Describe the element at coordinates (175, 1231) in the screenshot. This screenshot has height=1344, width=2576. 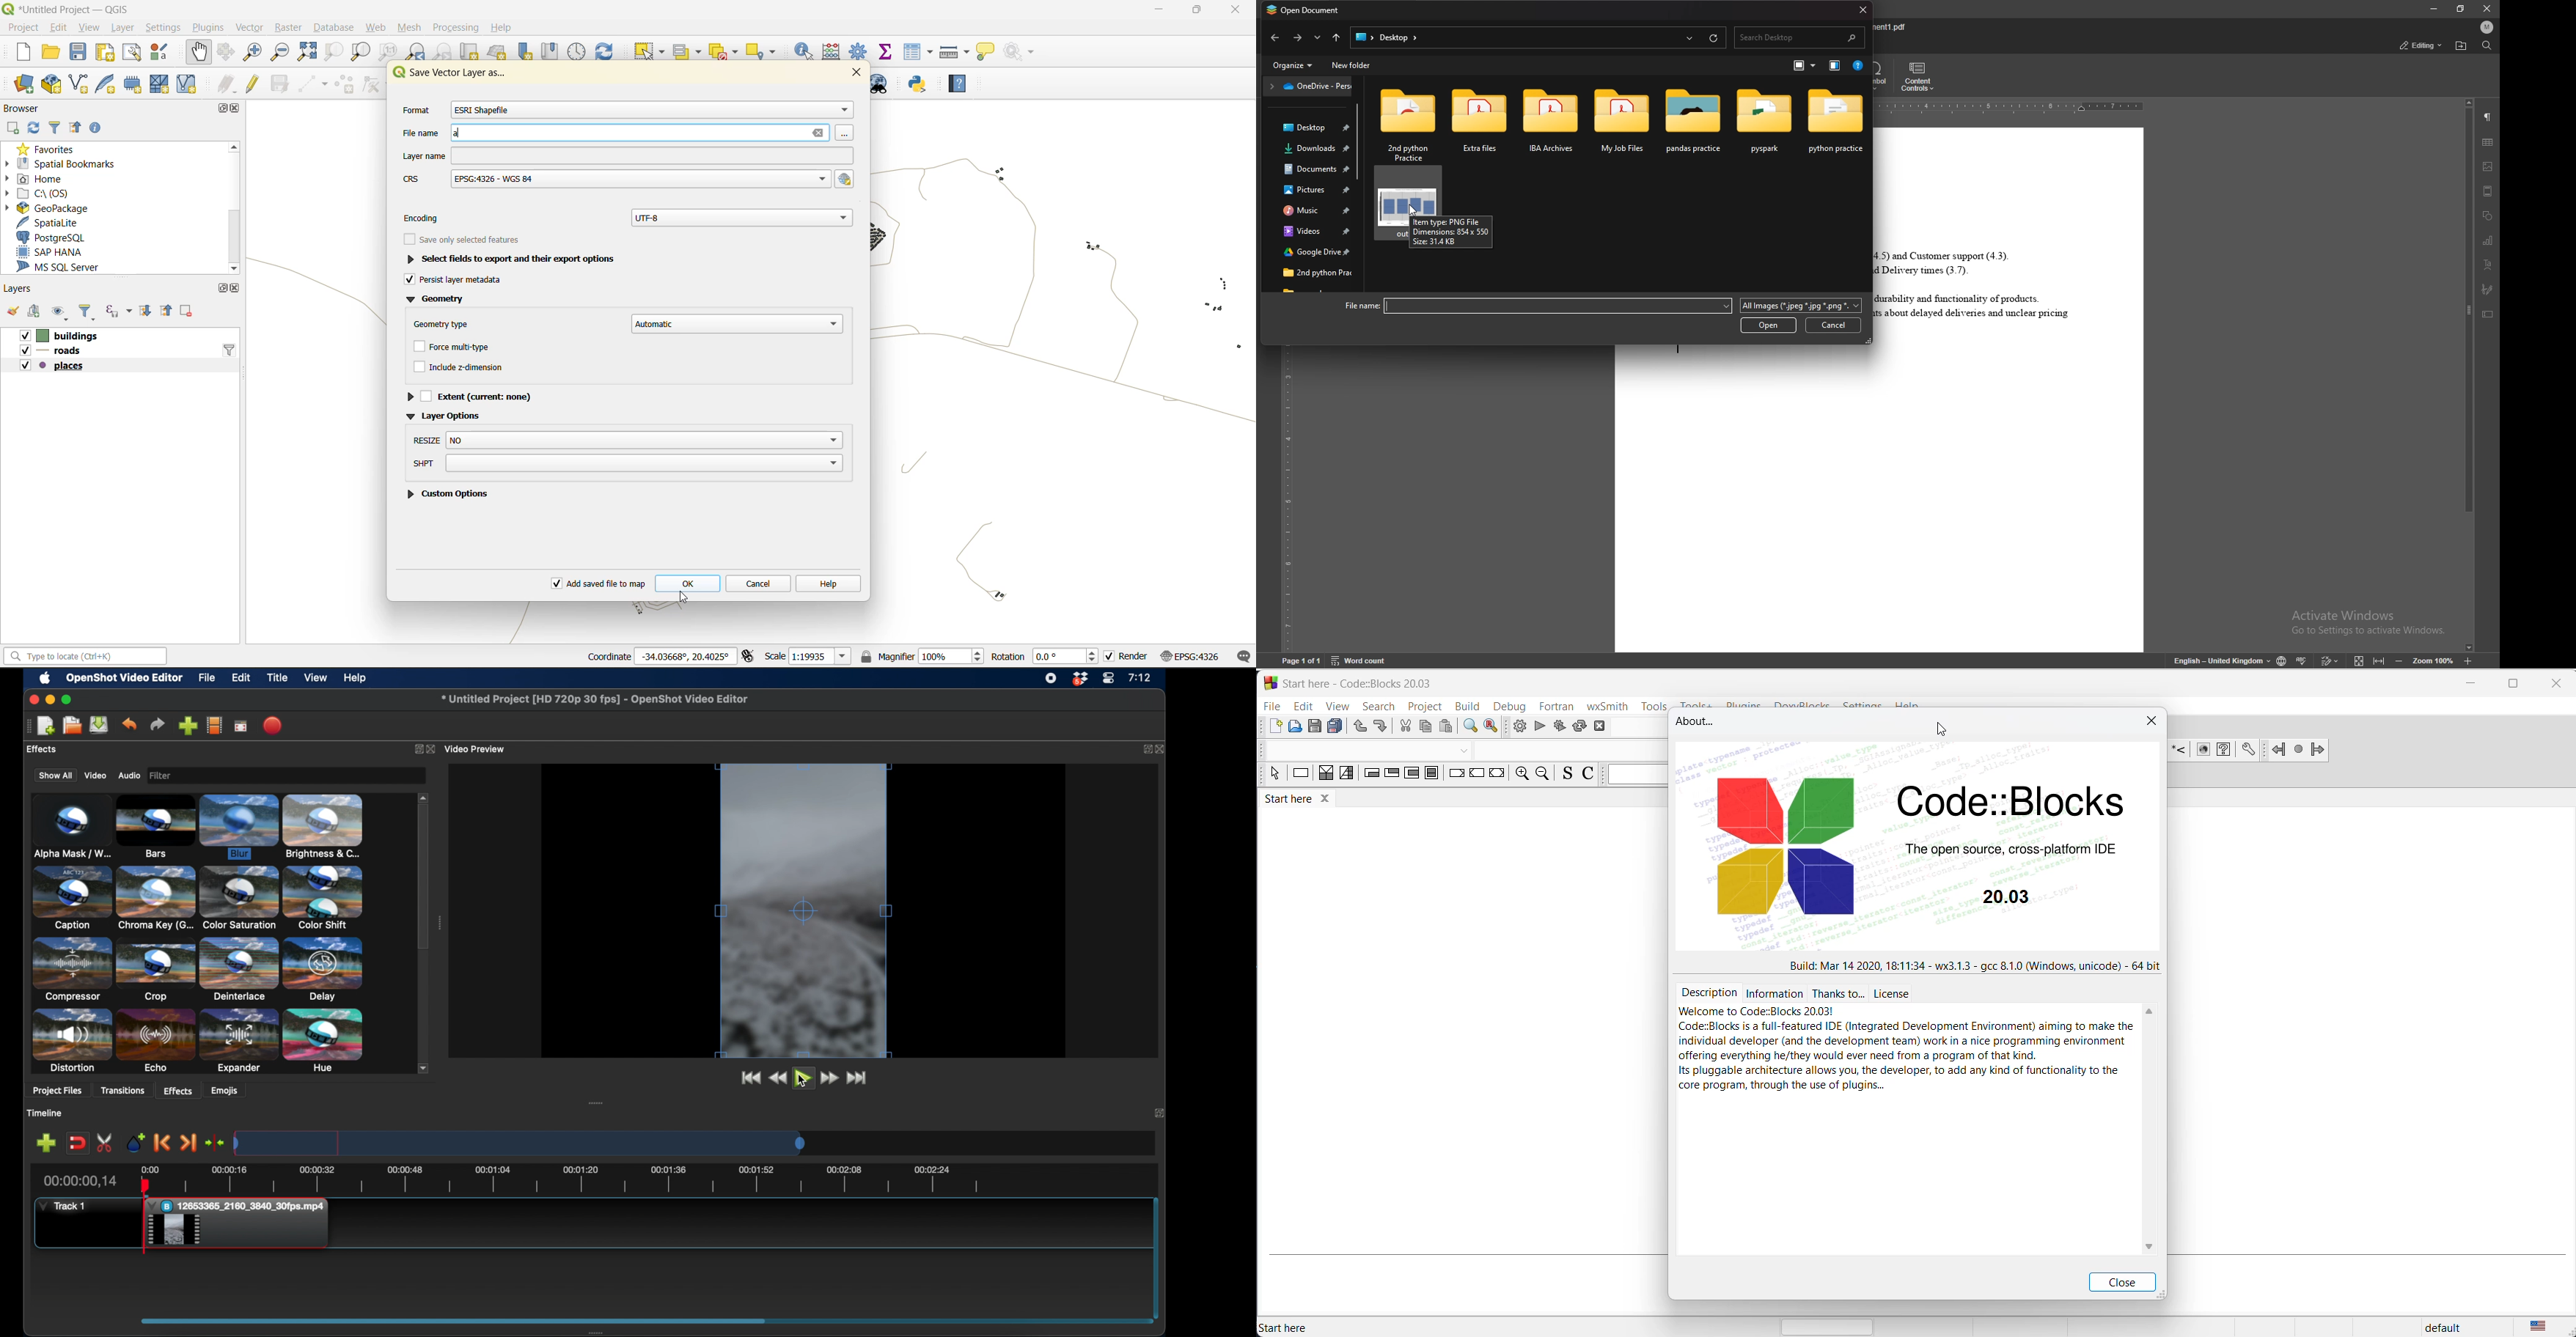
I see `Cursor` at that location.